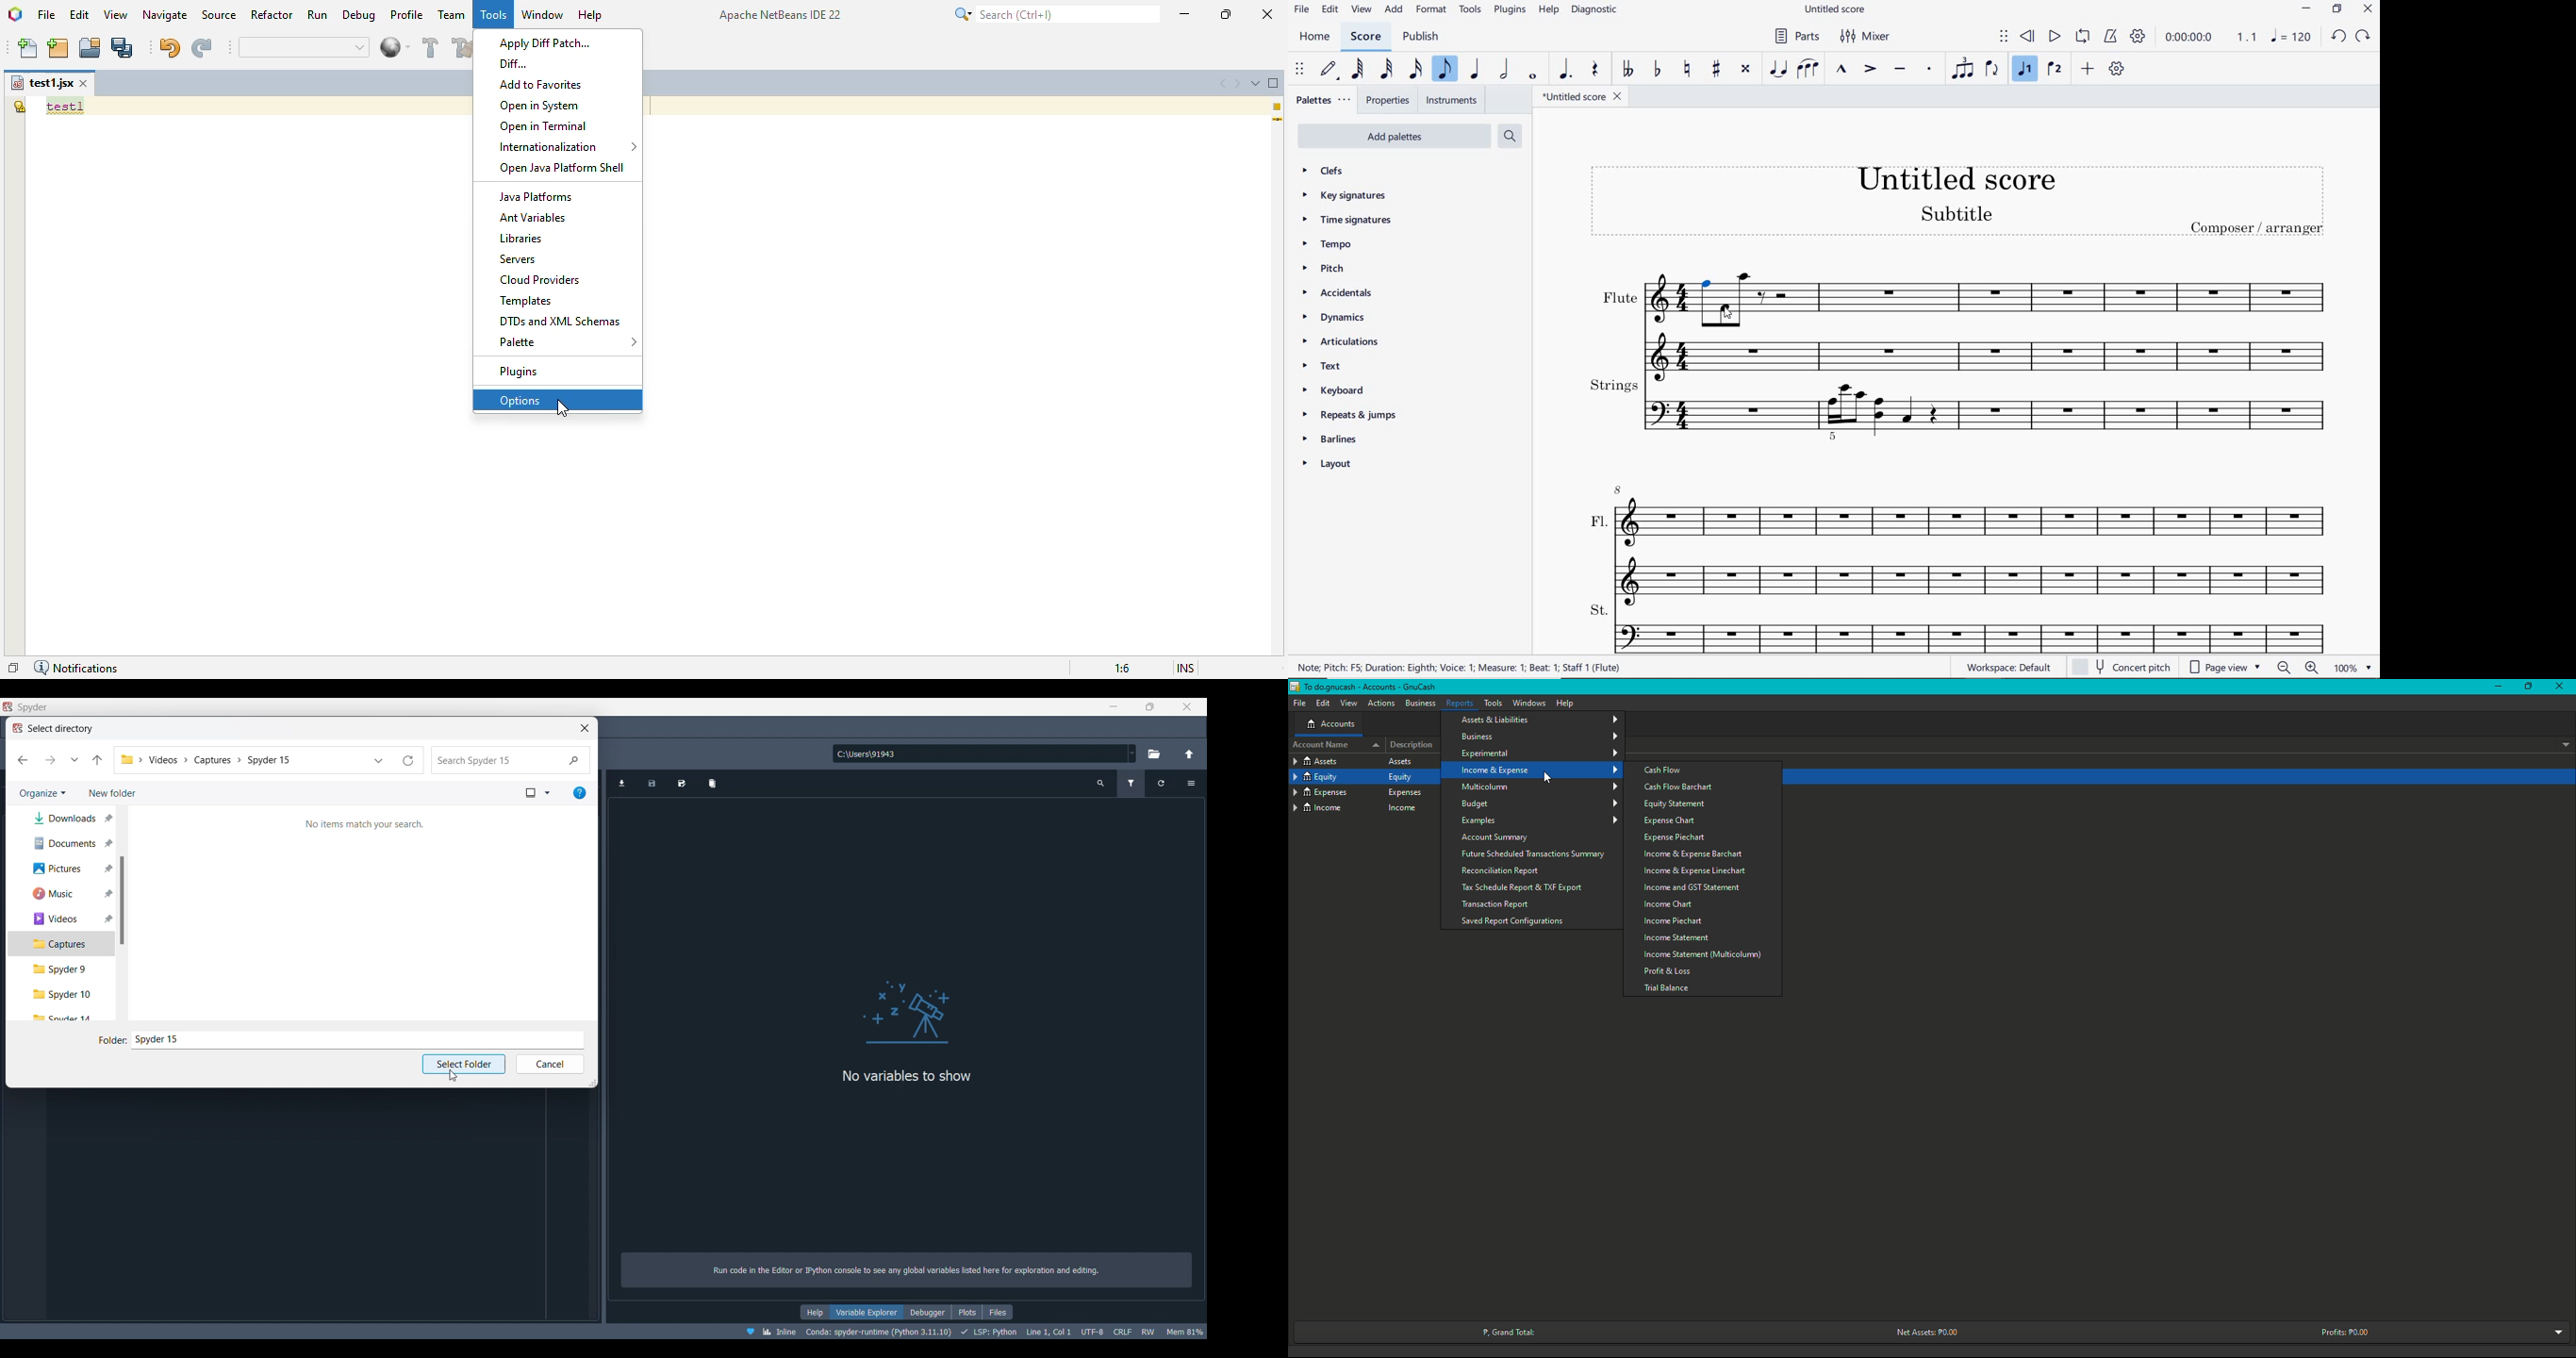 The width and height of the screenshot is (2576, 1372). What do you see at coordinates (1962, 68) in the screenshot?
I see `TUPLET` at bounding box center [1962, 68].